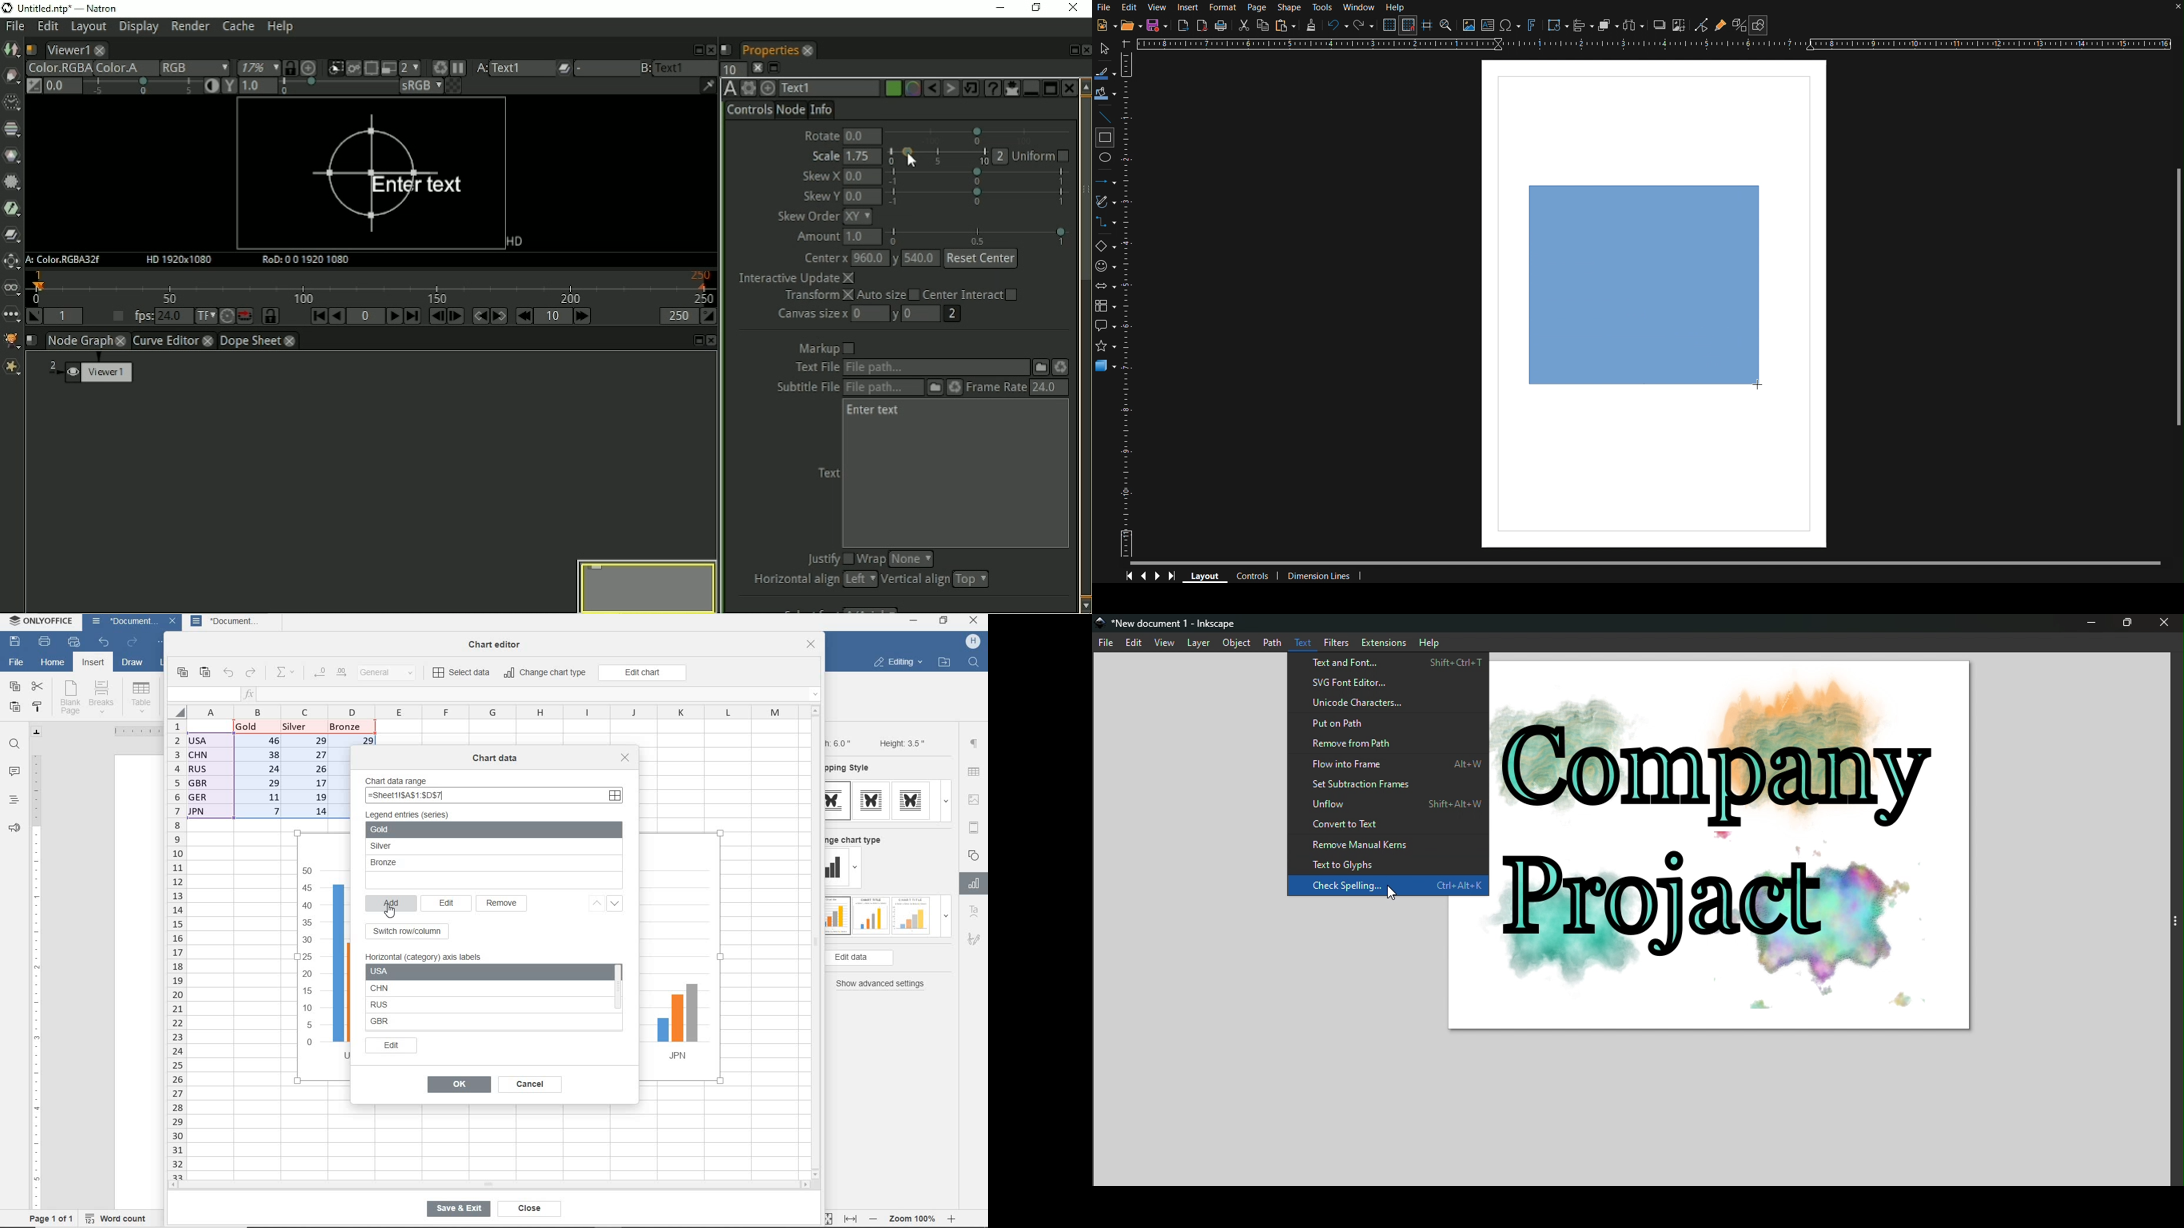  What do you see at coordinates (397, 917) in the screenshot?
I see `cursor` at bounding box center [397, 917].